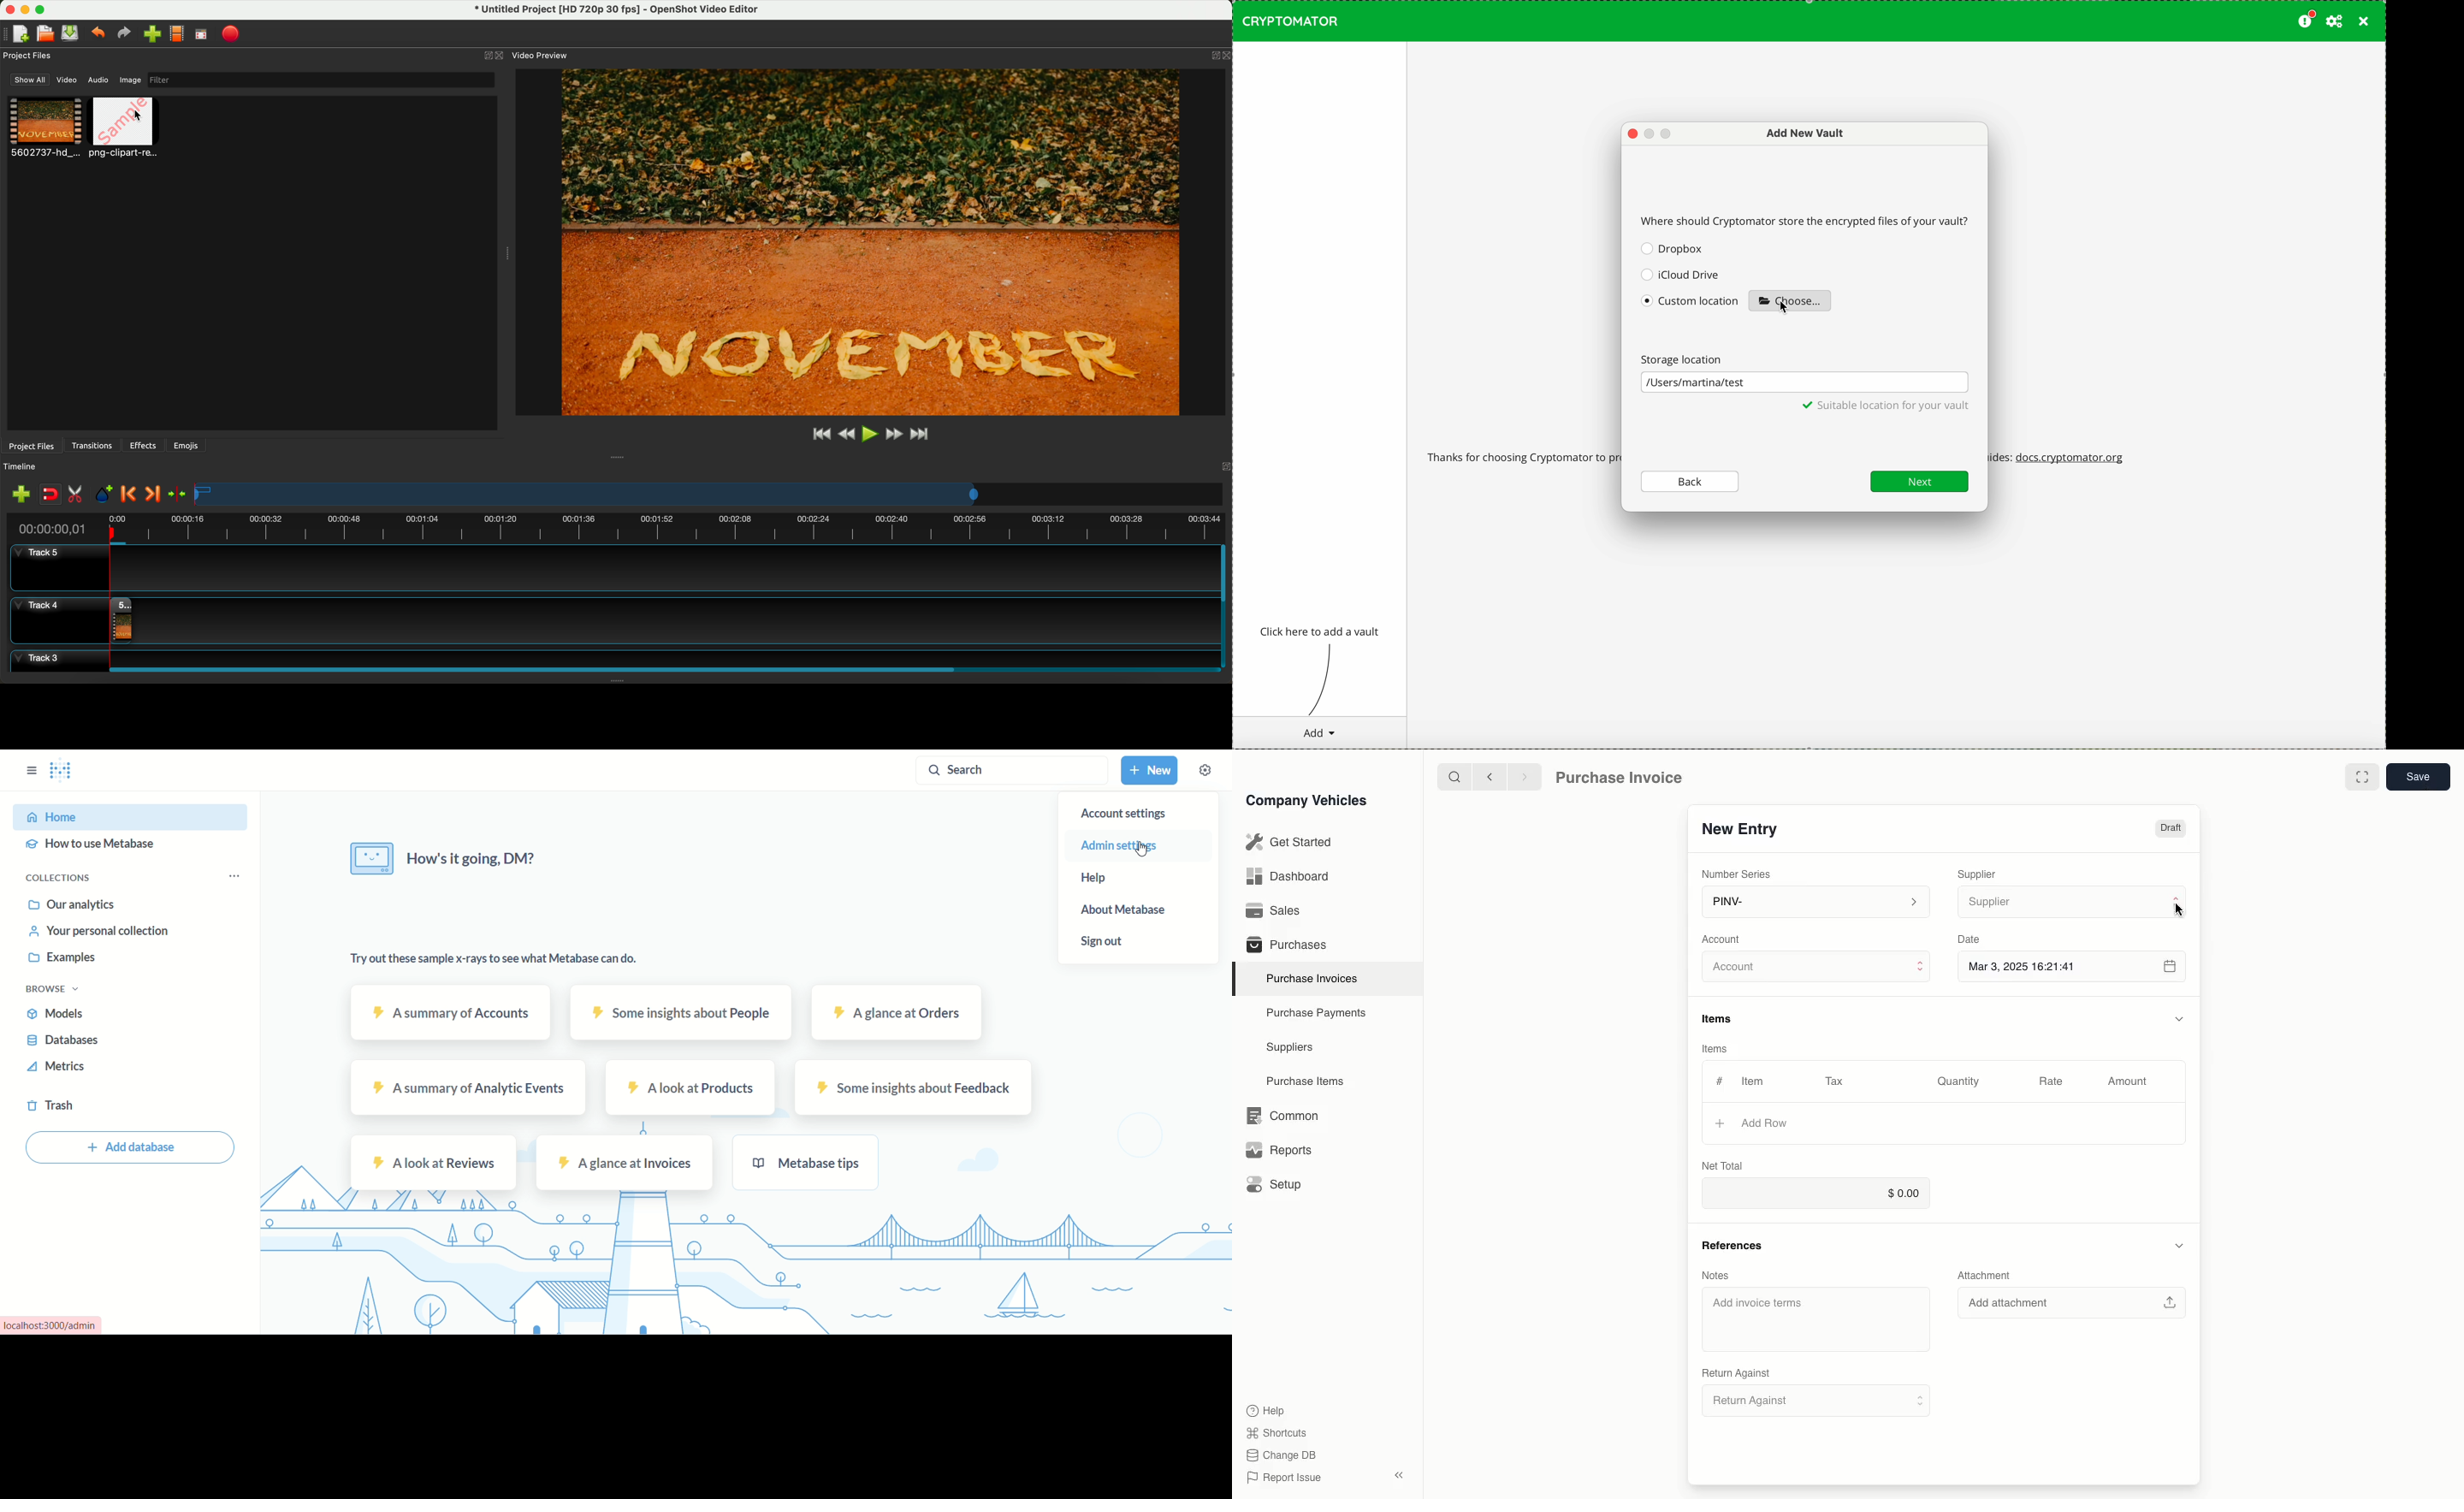 The height and width of the screenshot is (1512, 2464). I want to click on timeline, so click(710, 496).